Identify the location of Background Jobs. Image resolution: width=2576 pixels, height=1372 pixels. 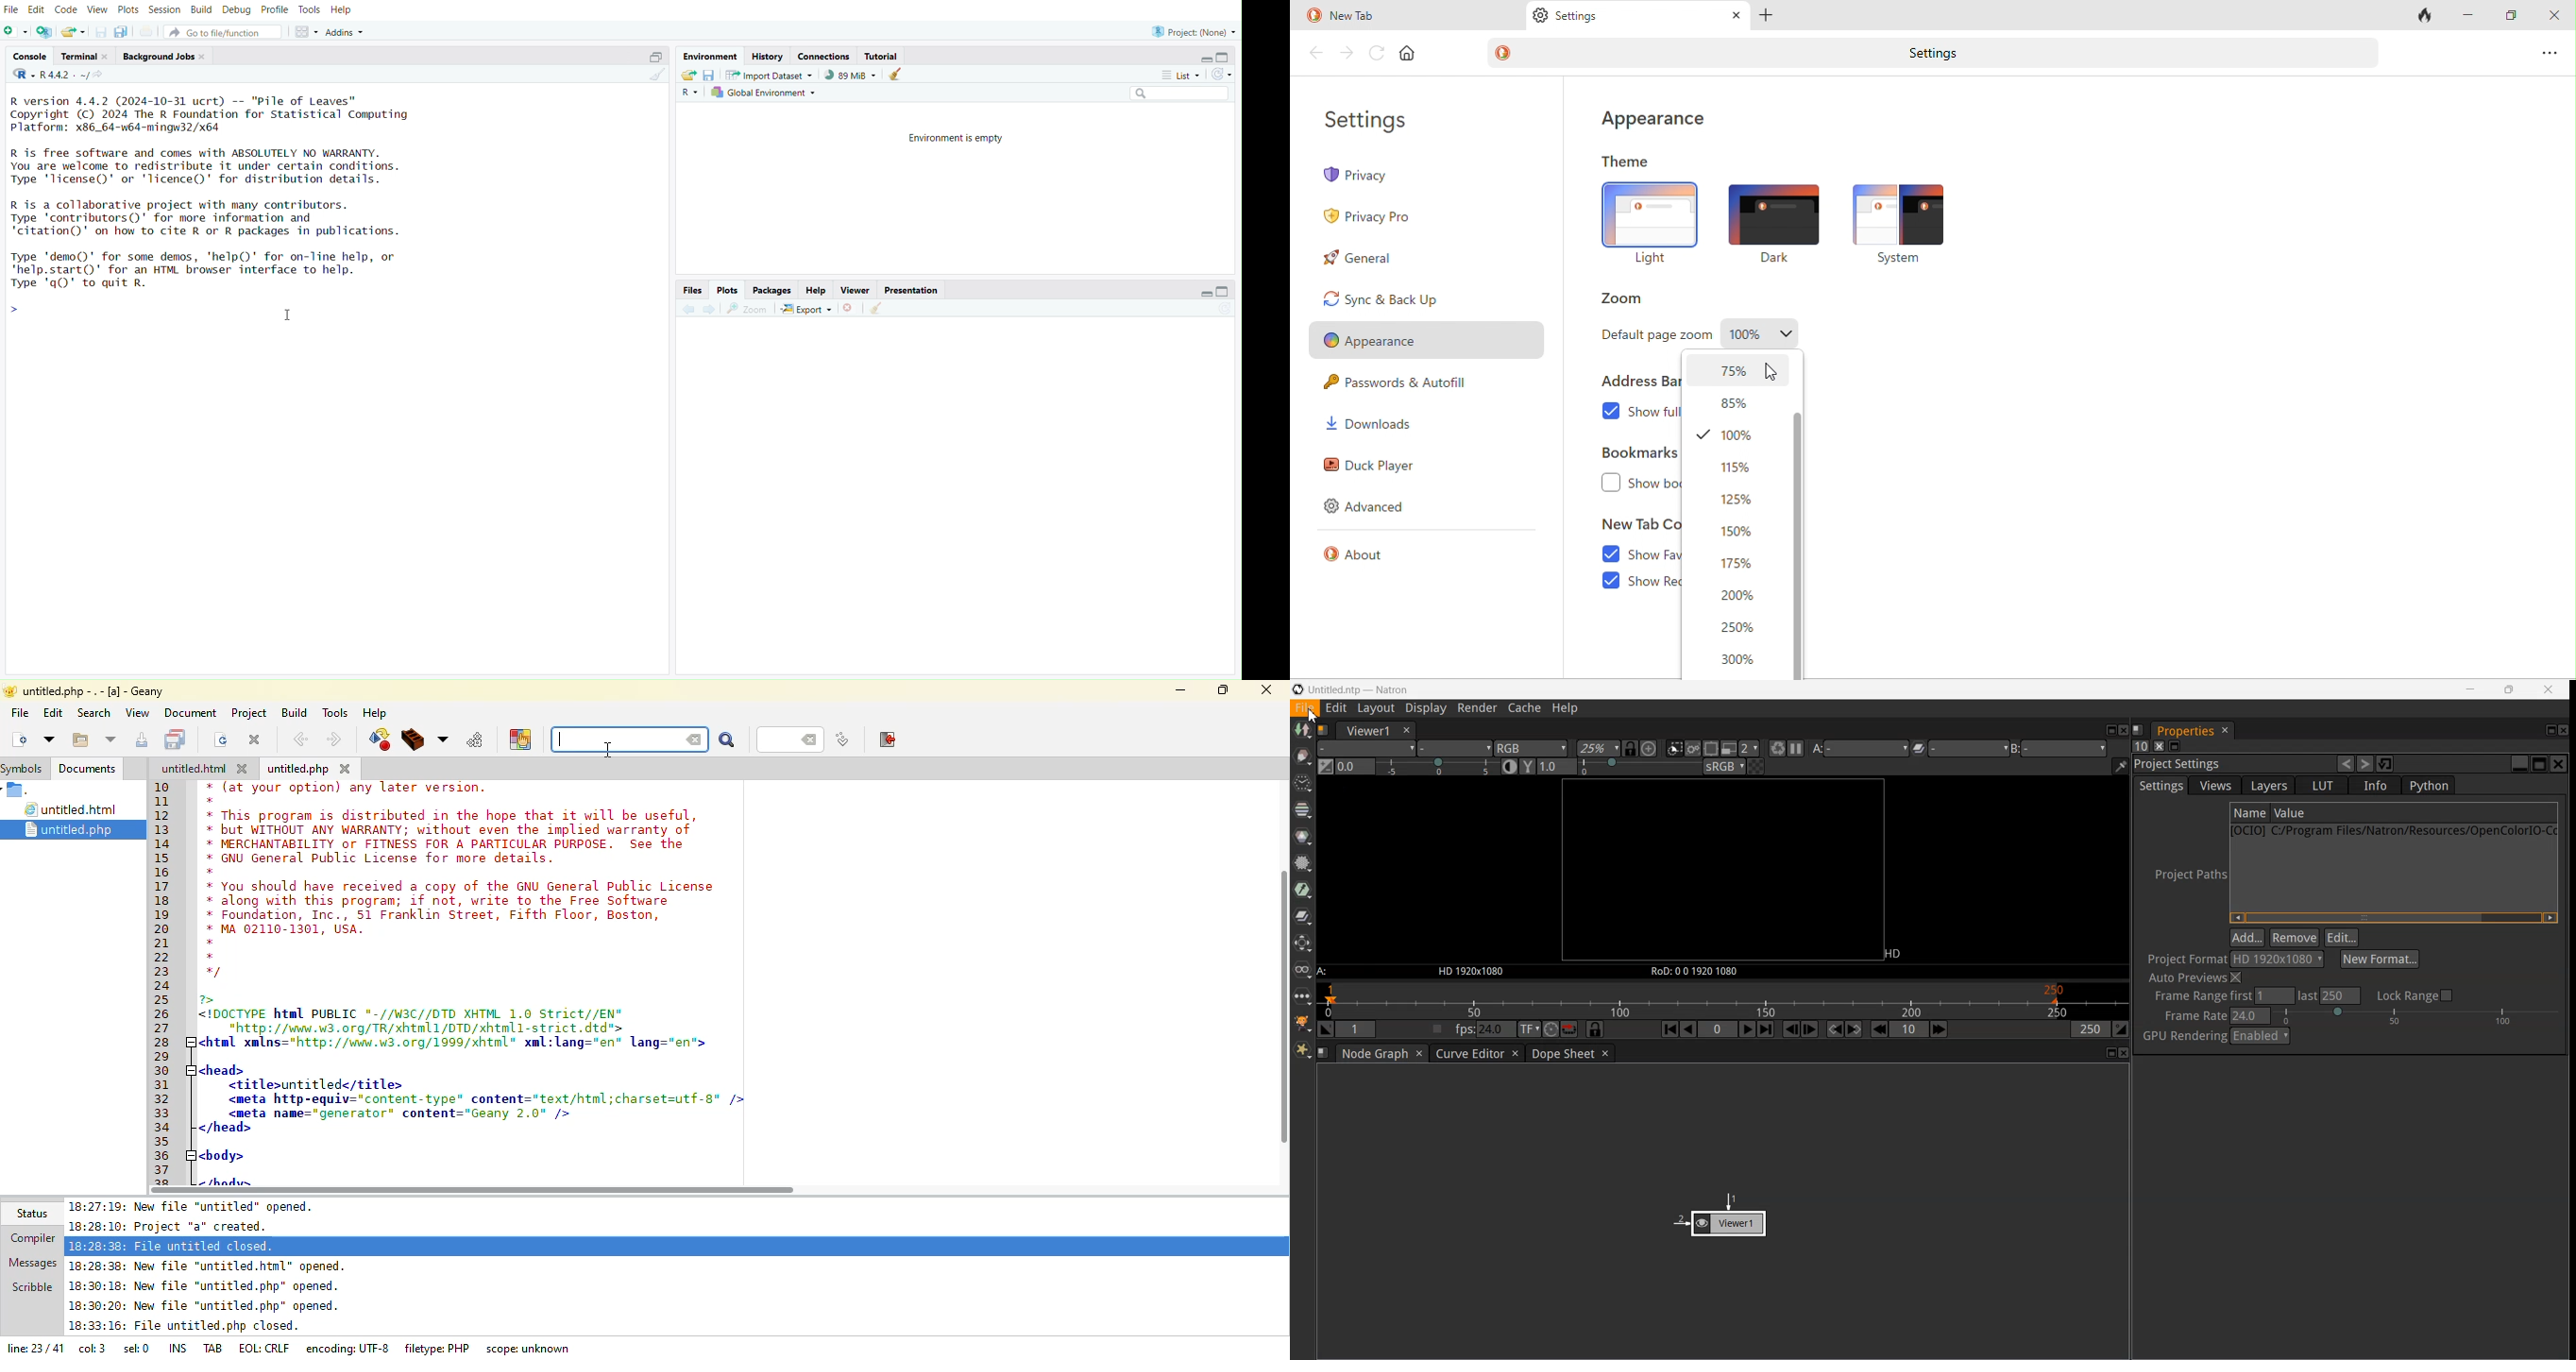
(163, 56).